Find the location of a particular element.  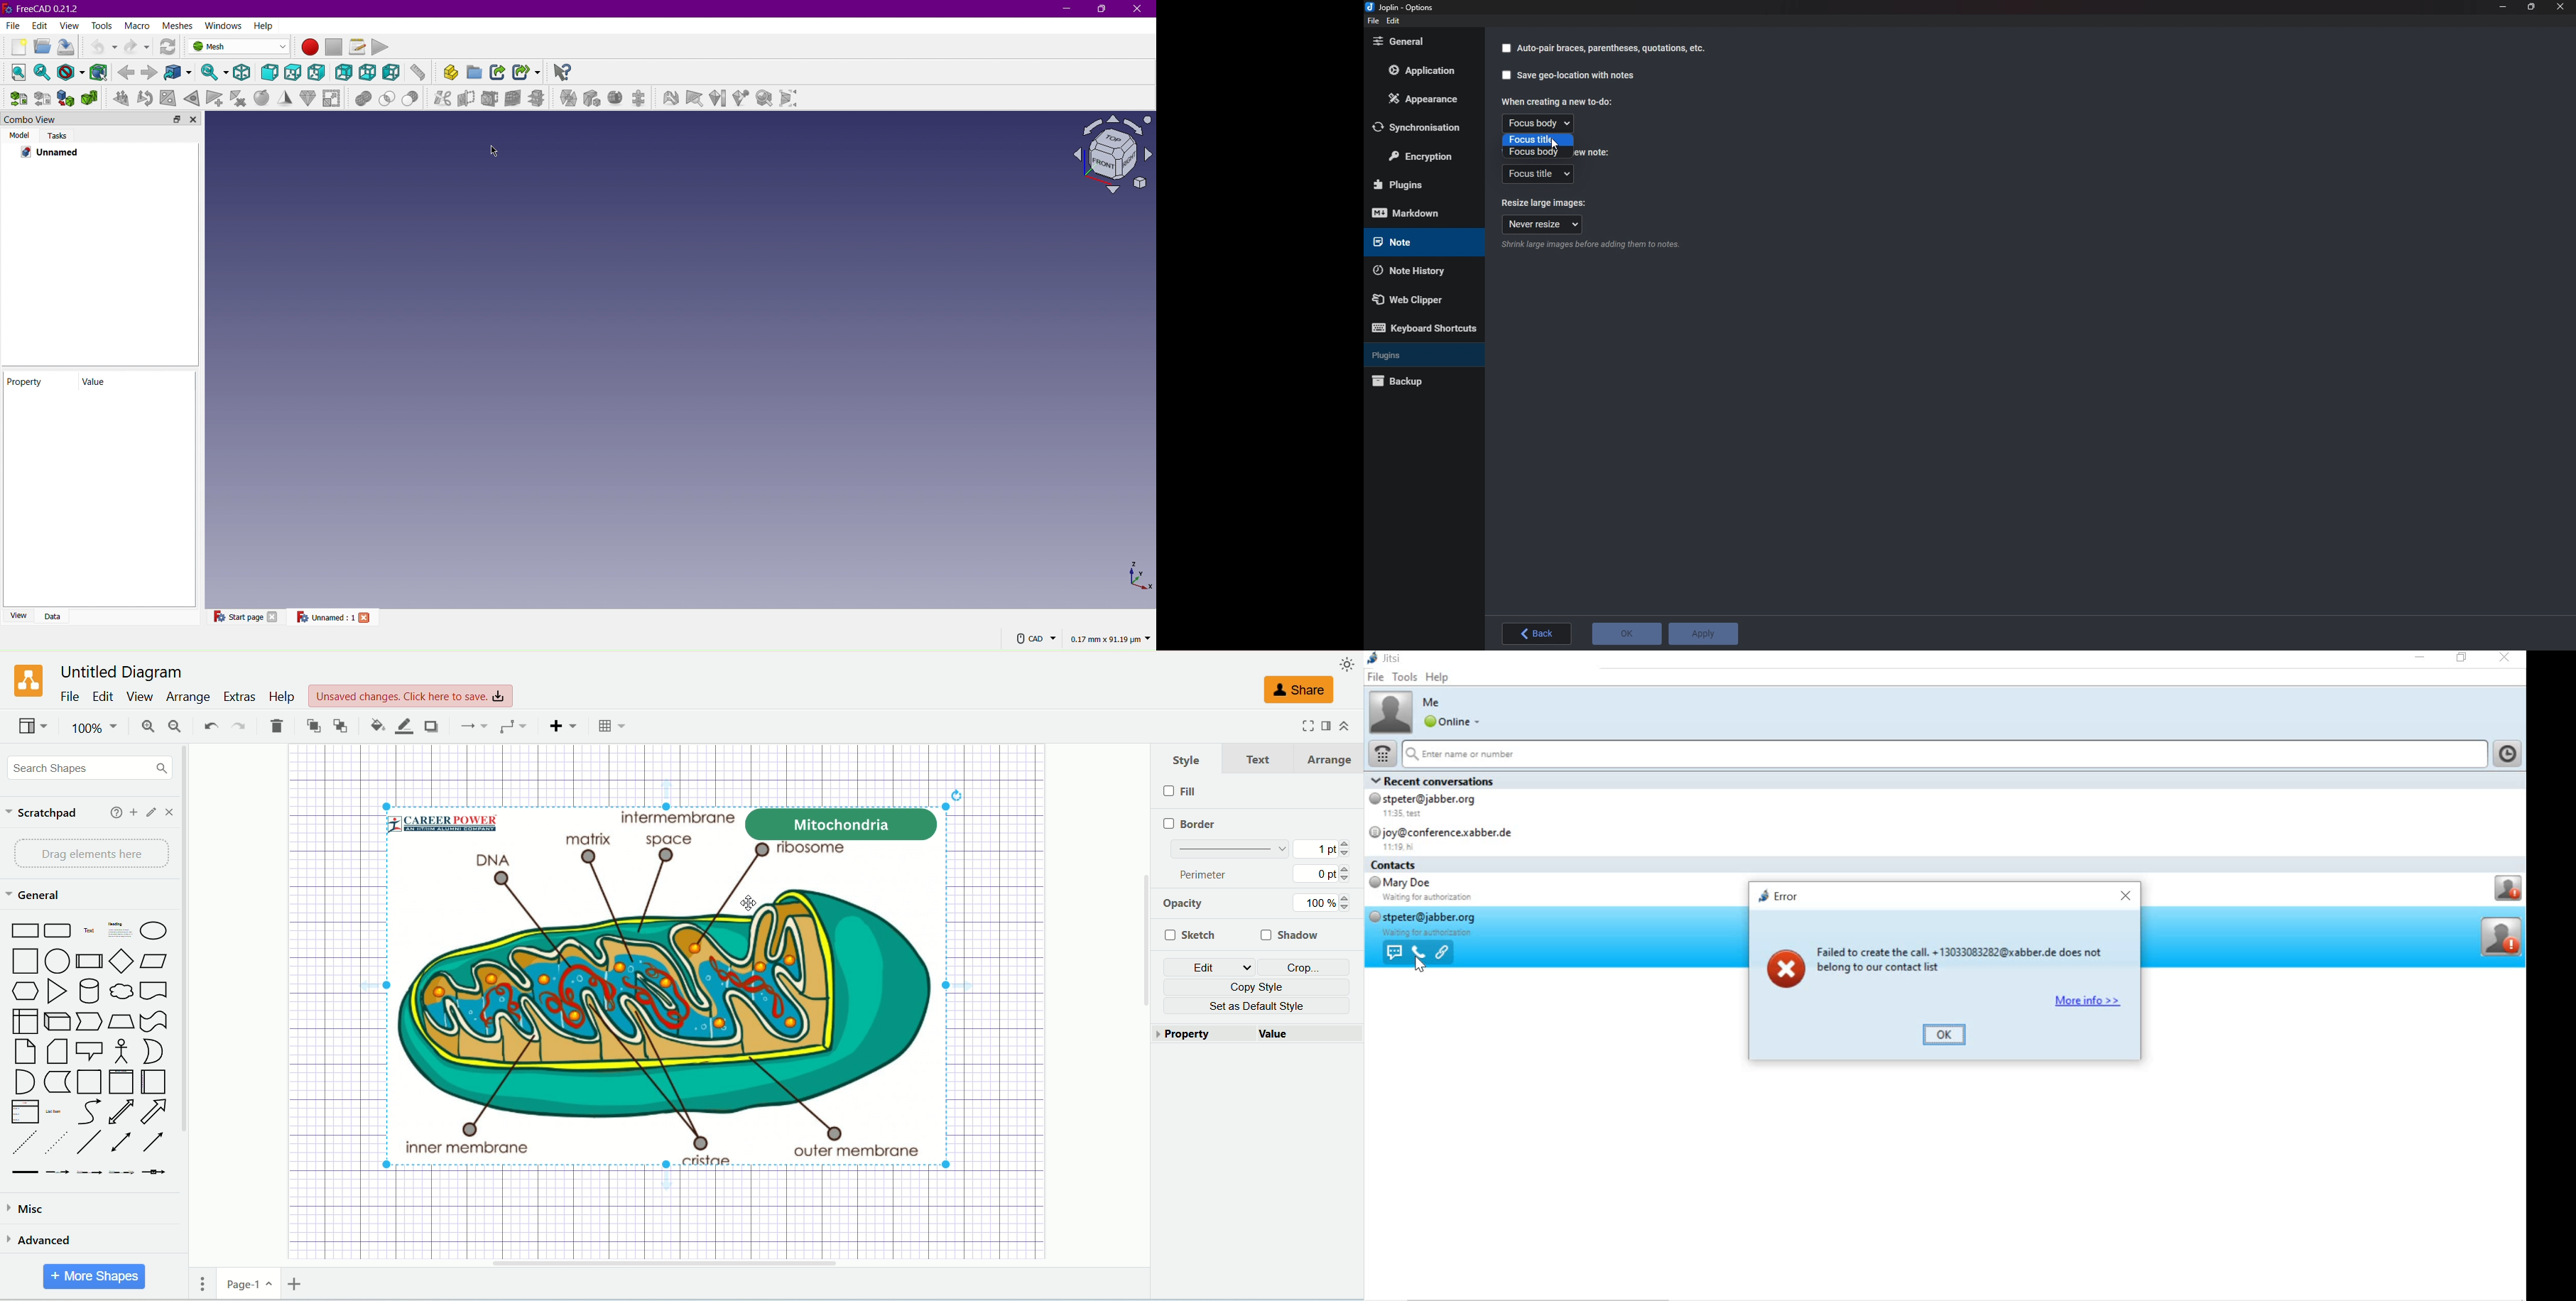

Decimation is located at coordinates (306, 98).